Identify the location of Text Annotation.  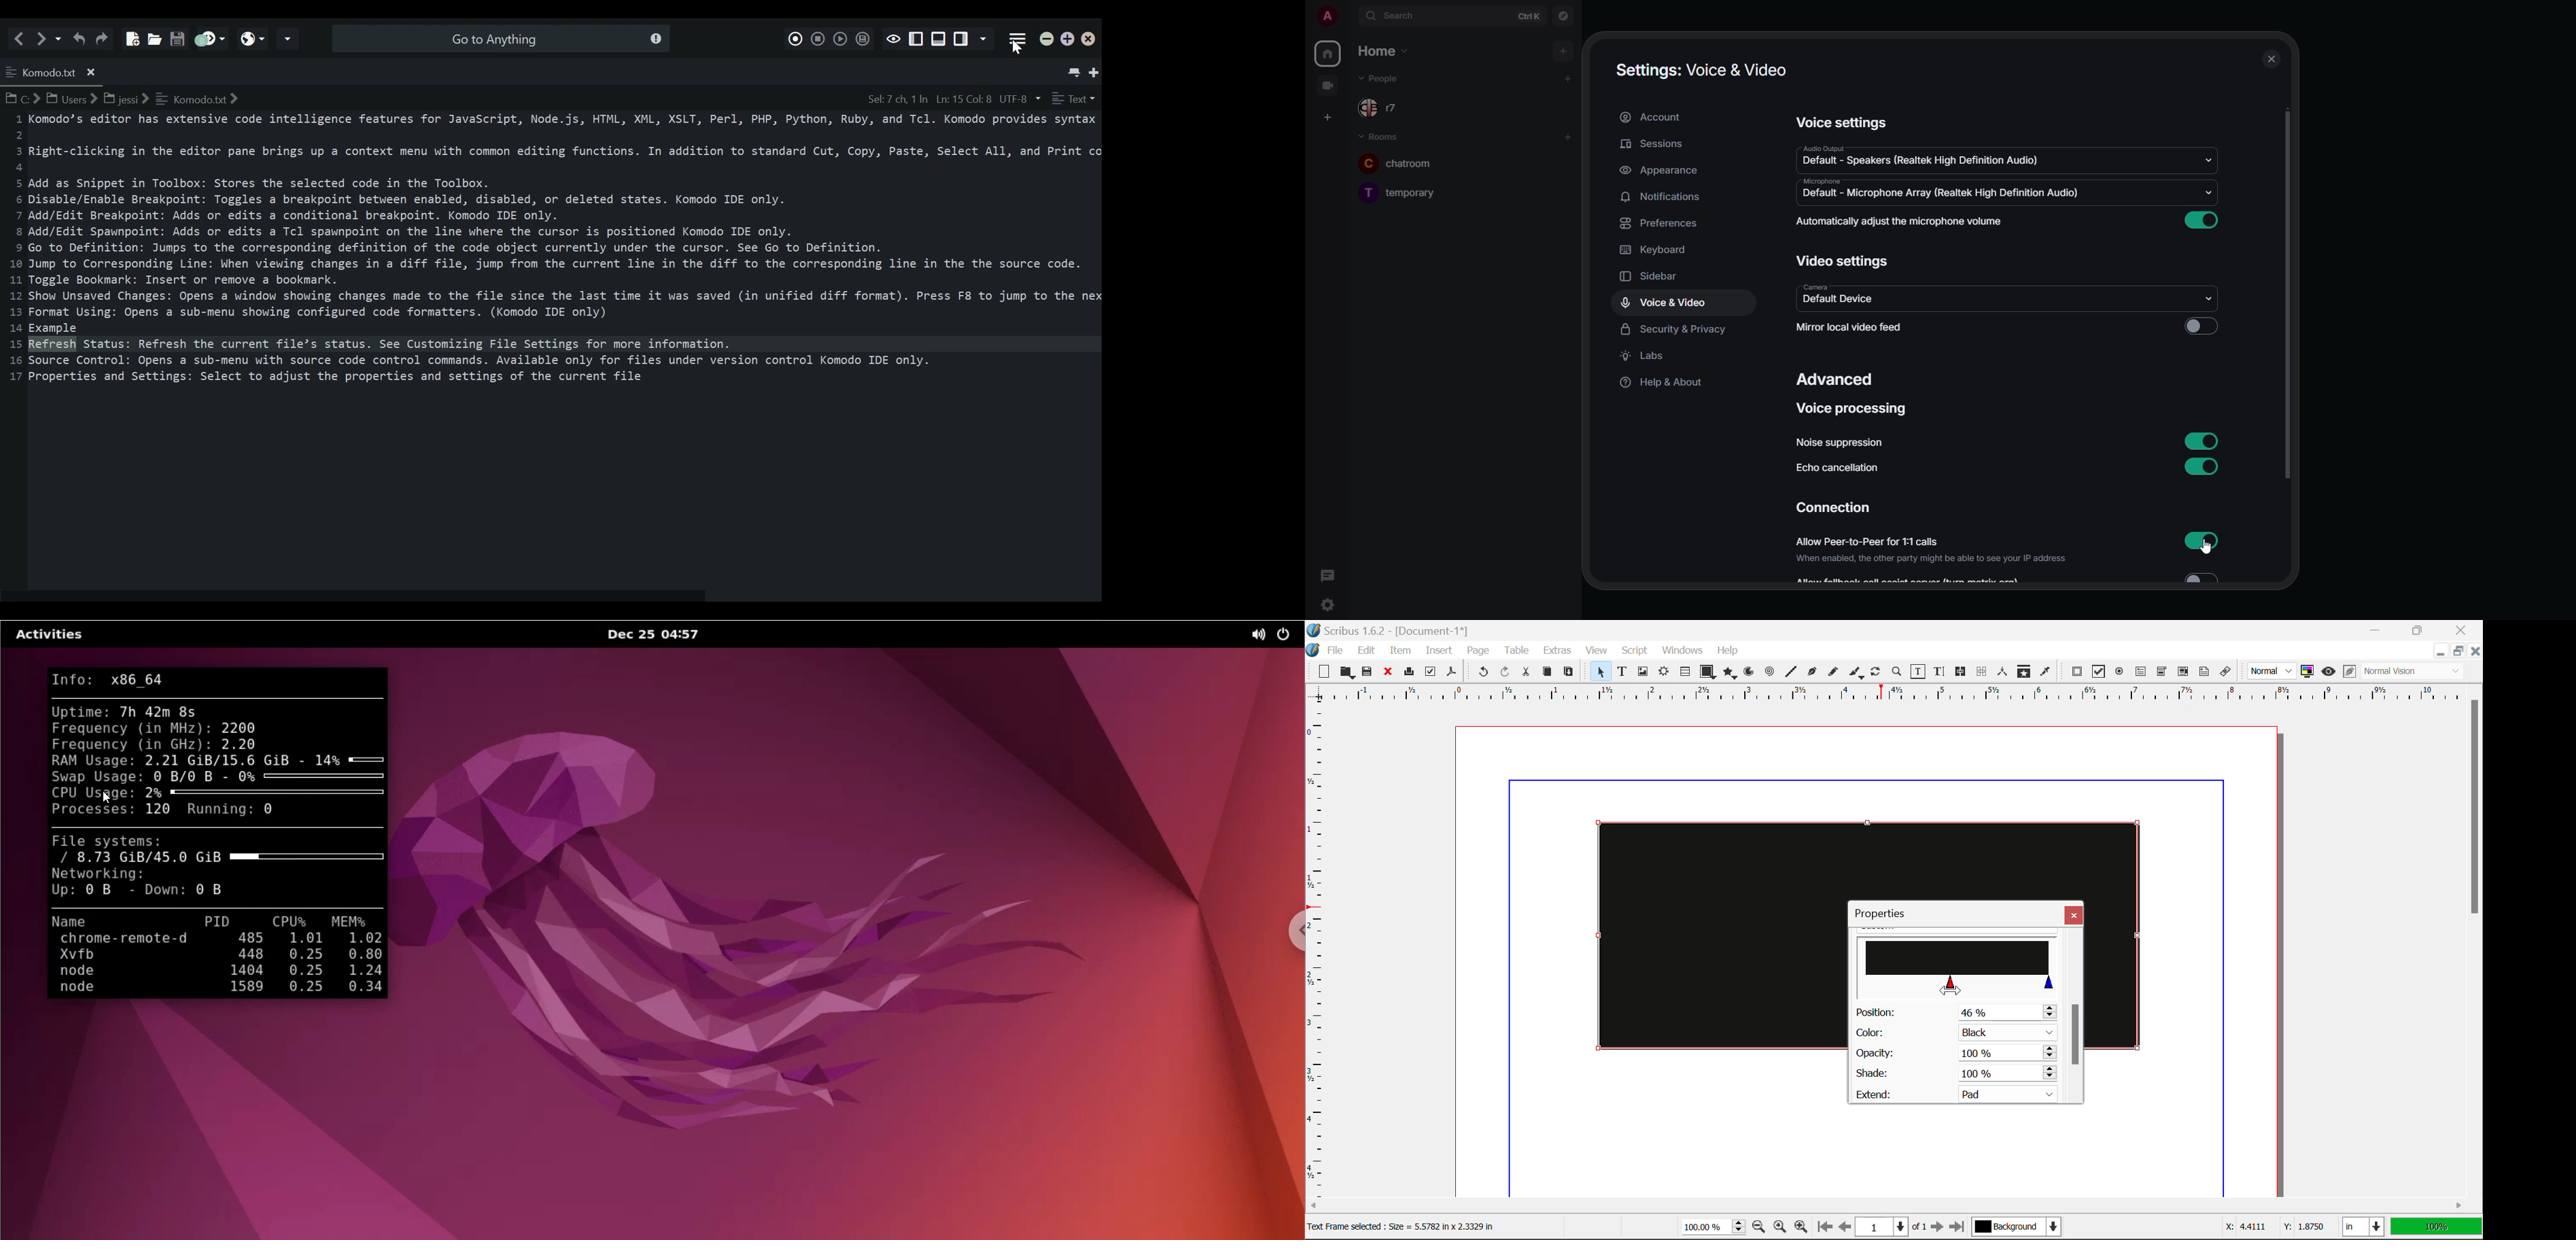
(2207, 672).